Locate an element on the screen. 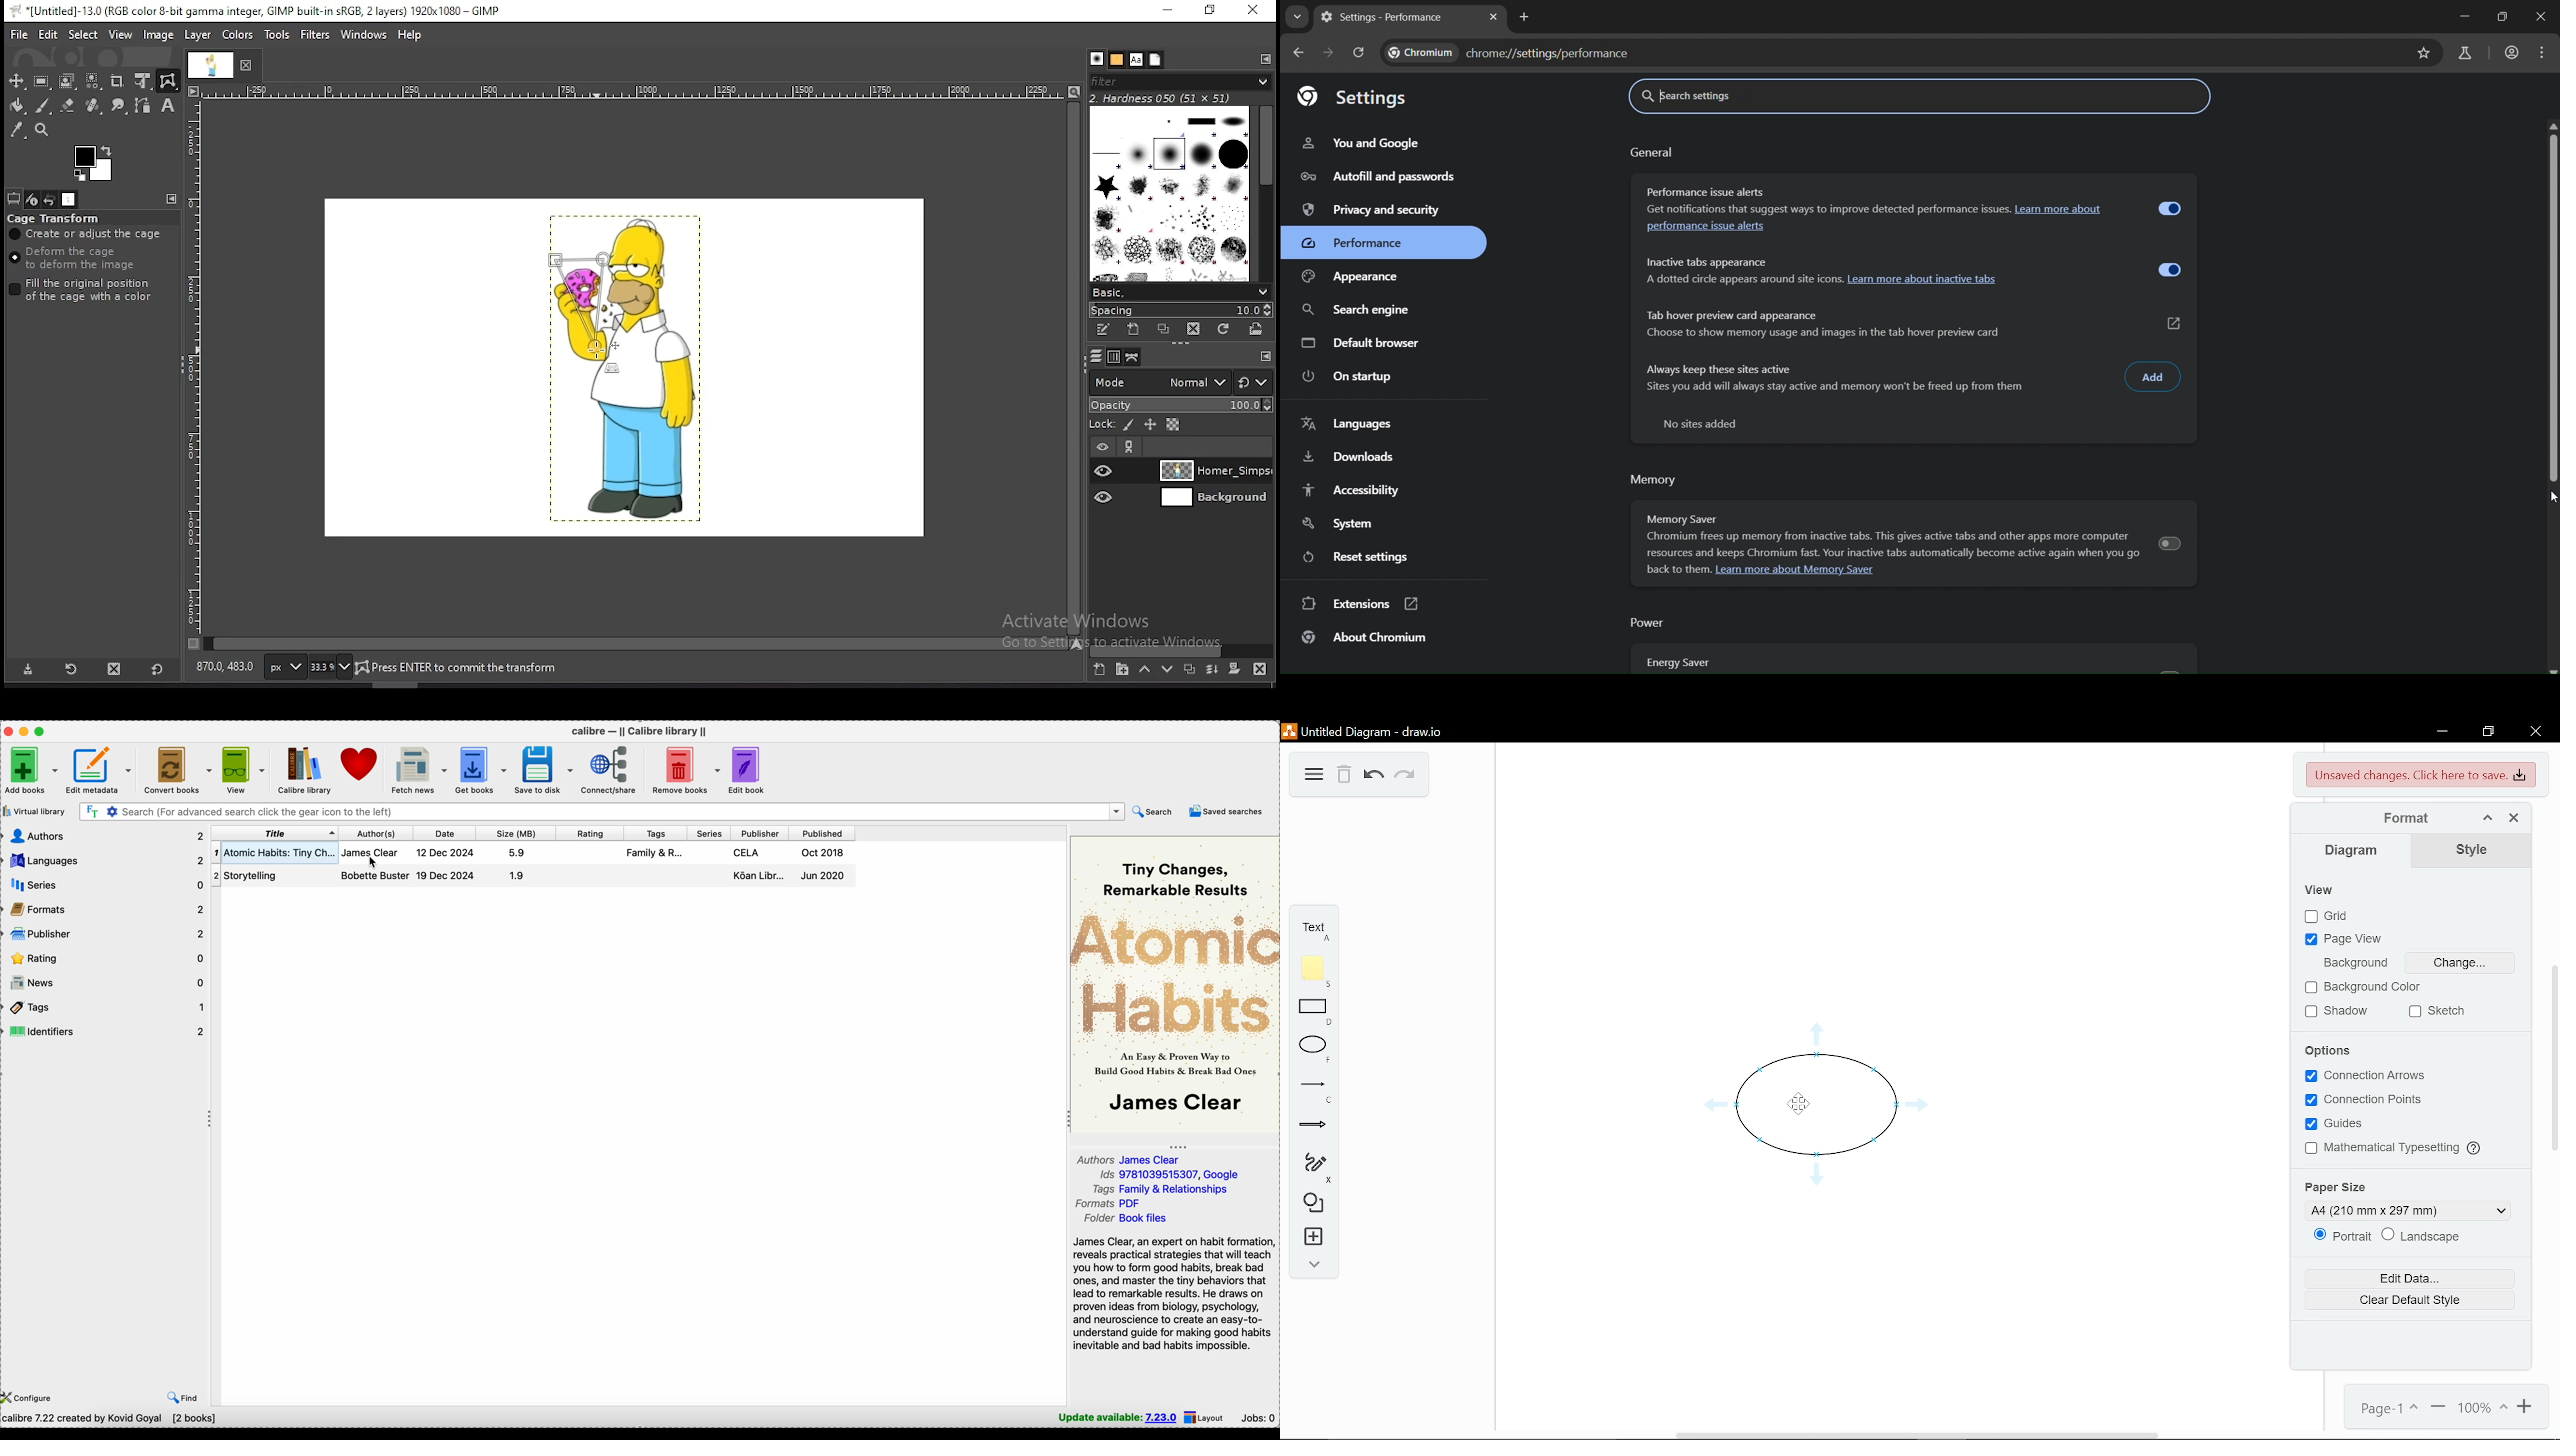   is located at coordinates (1799, 1103).